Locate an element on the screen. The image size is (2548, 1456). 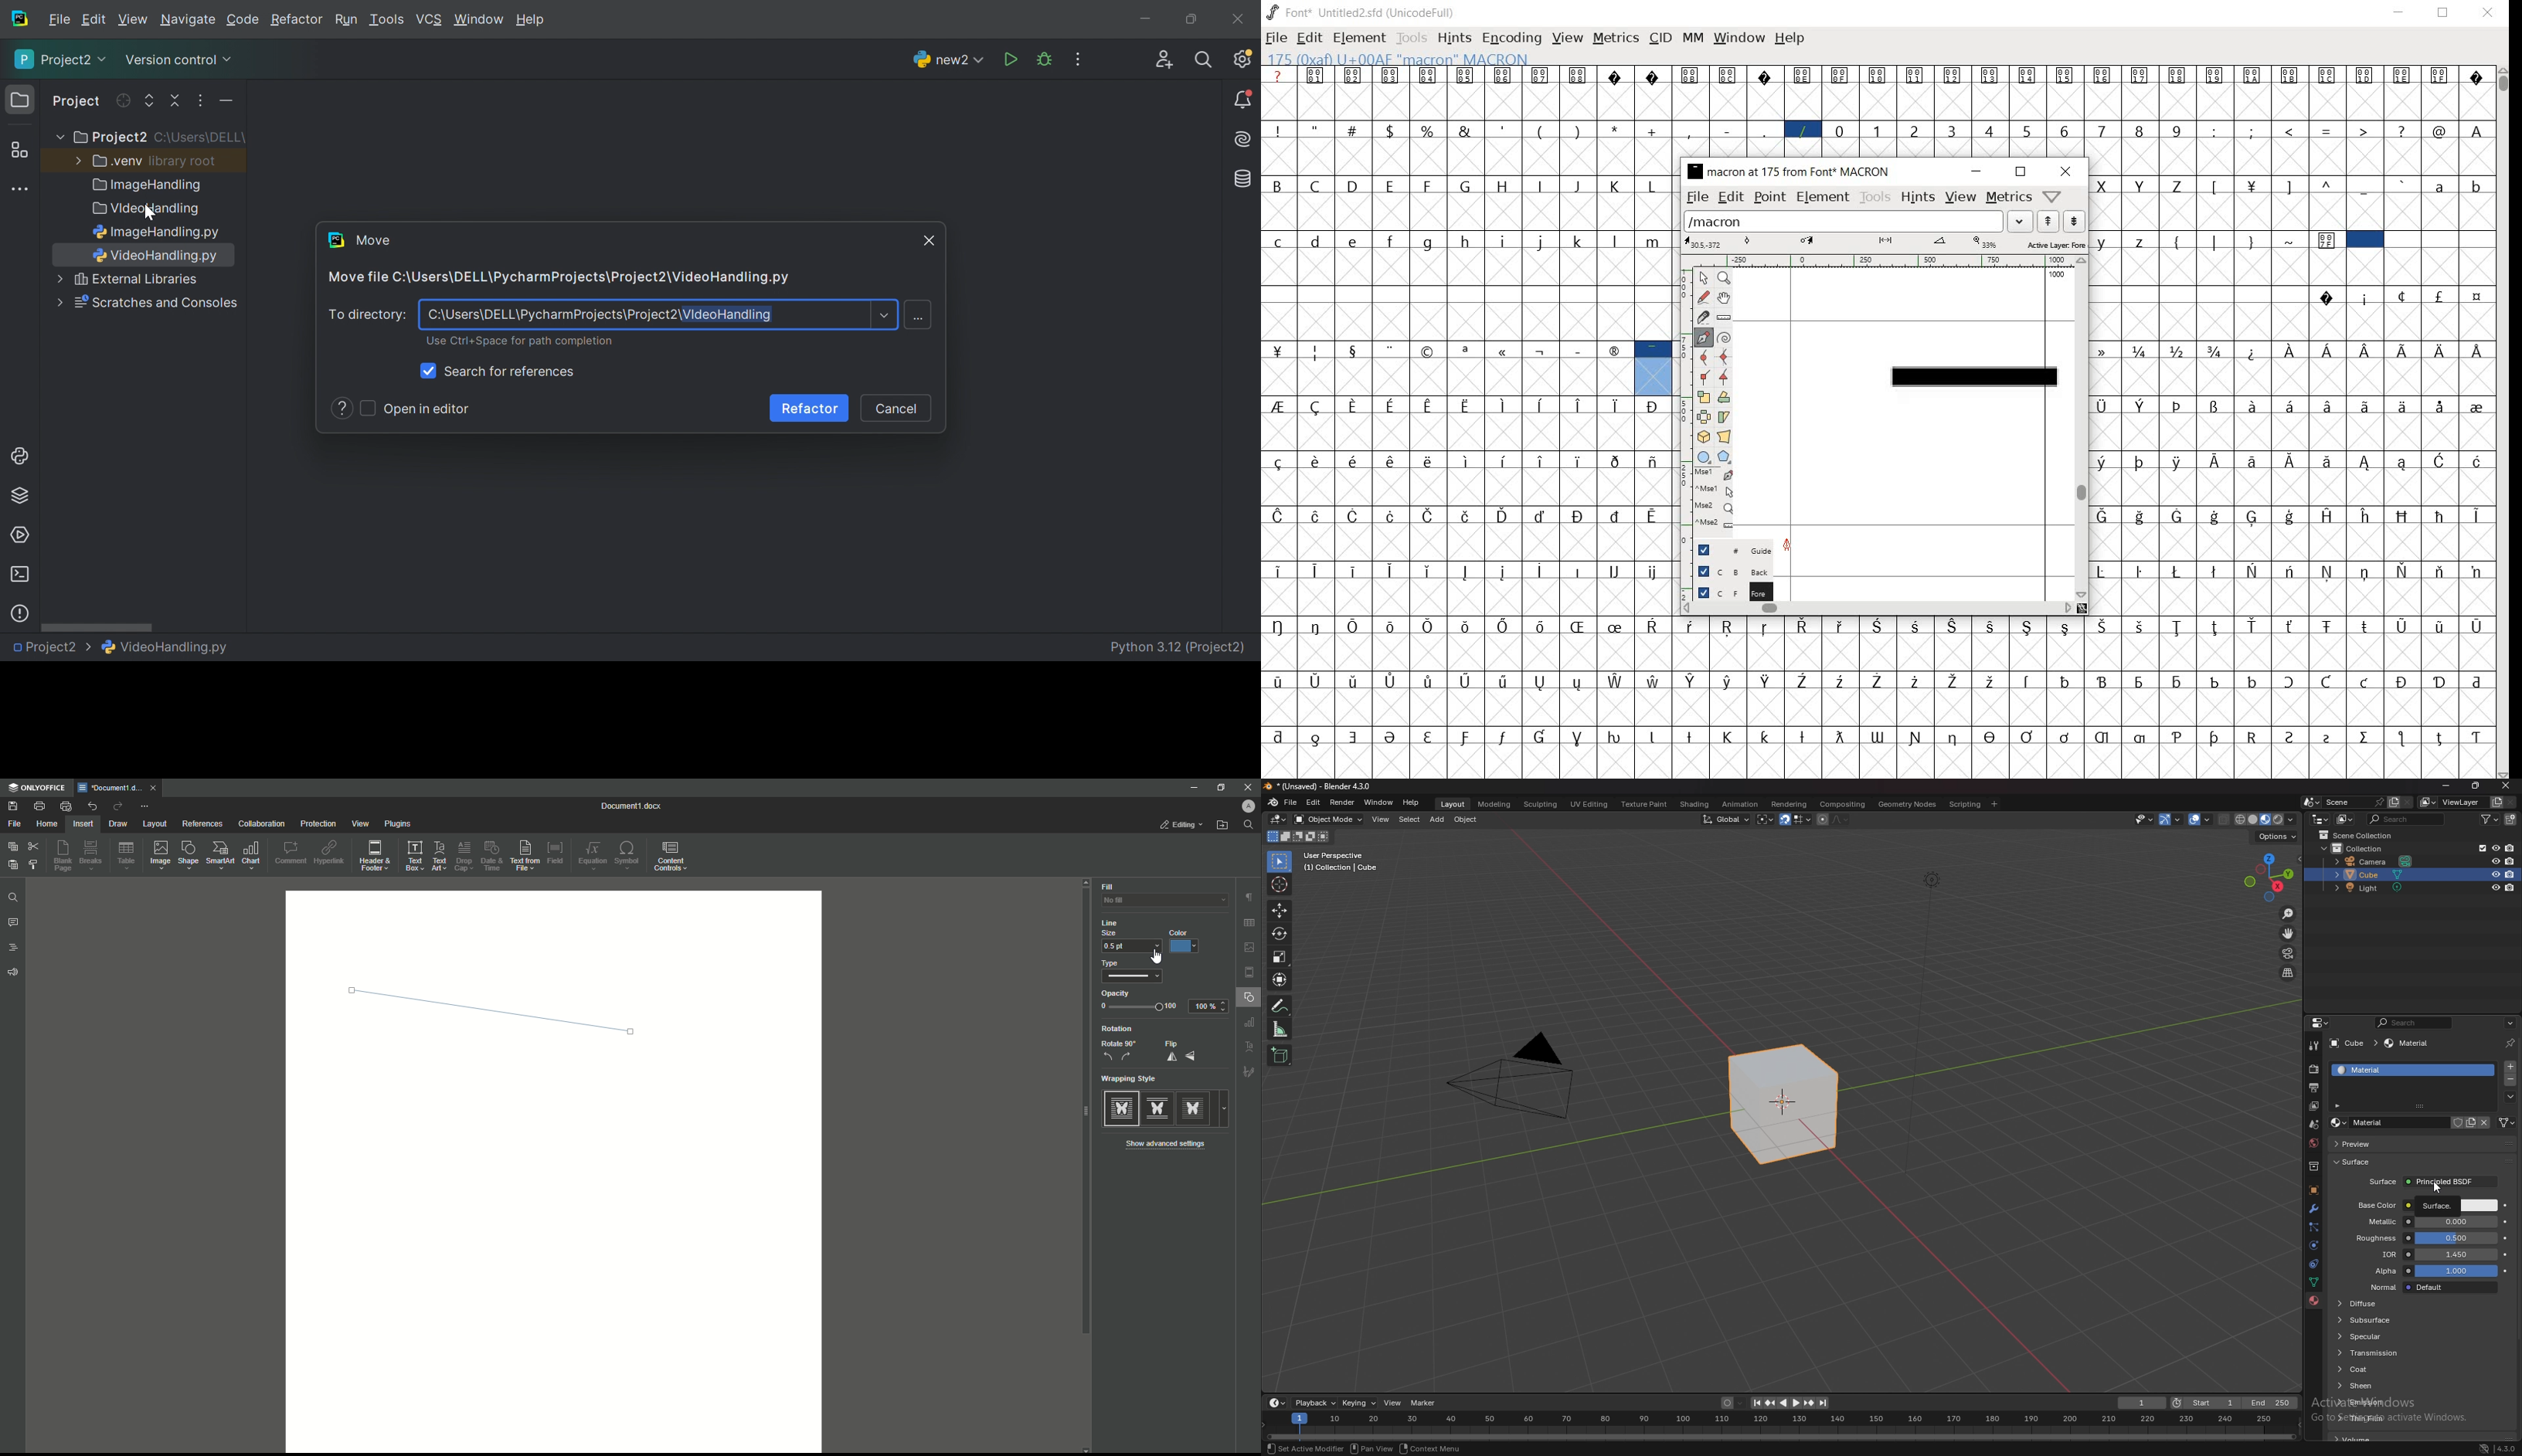
disable in renders is located at coordinates (2510, 861).